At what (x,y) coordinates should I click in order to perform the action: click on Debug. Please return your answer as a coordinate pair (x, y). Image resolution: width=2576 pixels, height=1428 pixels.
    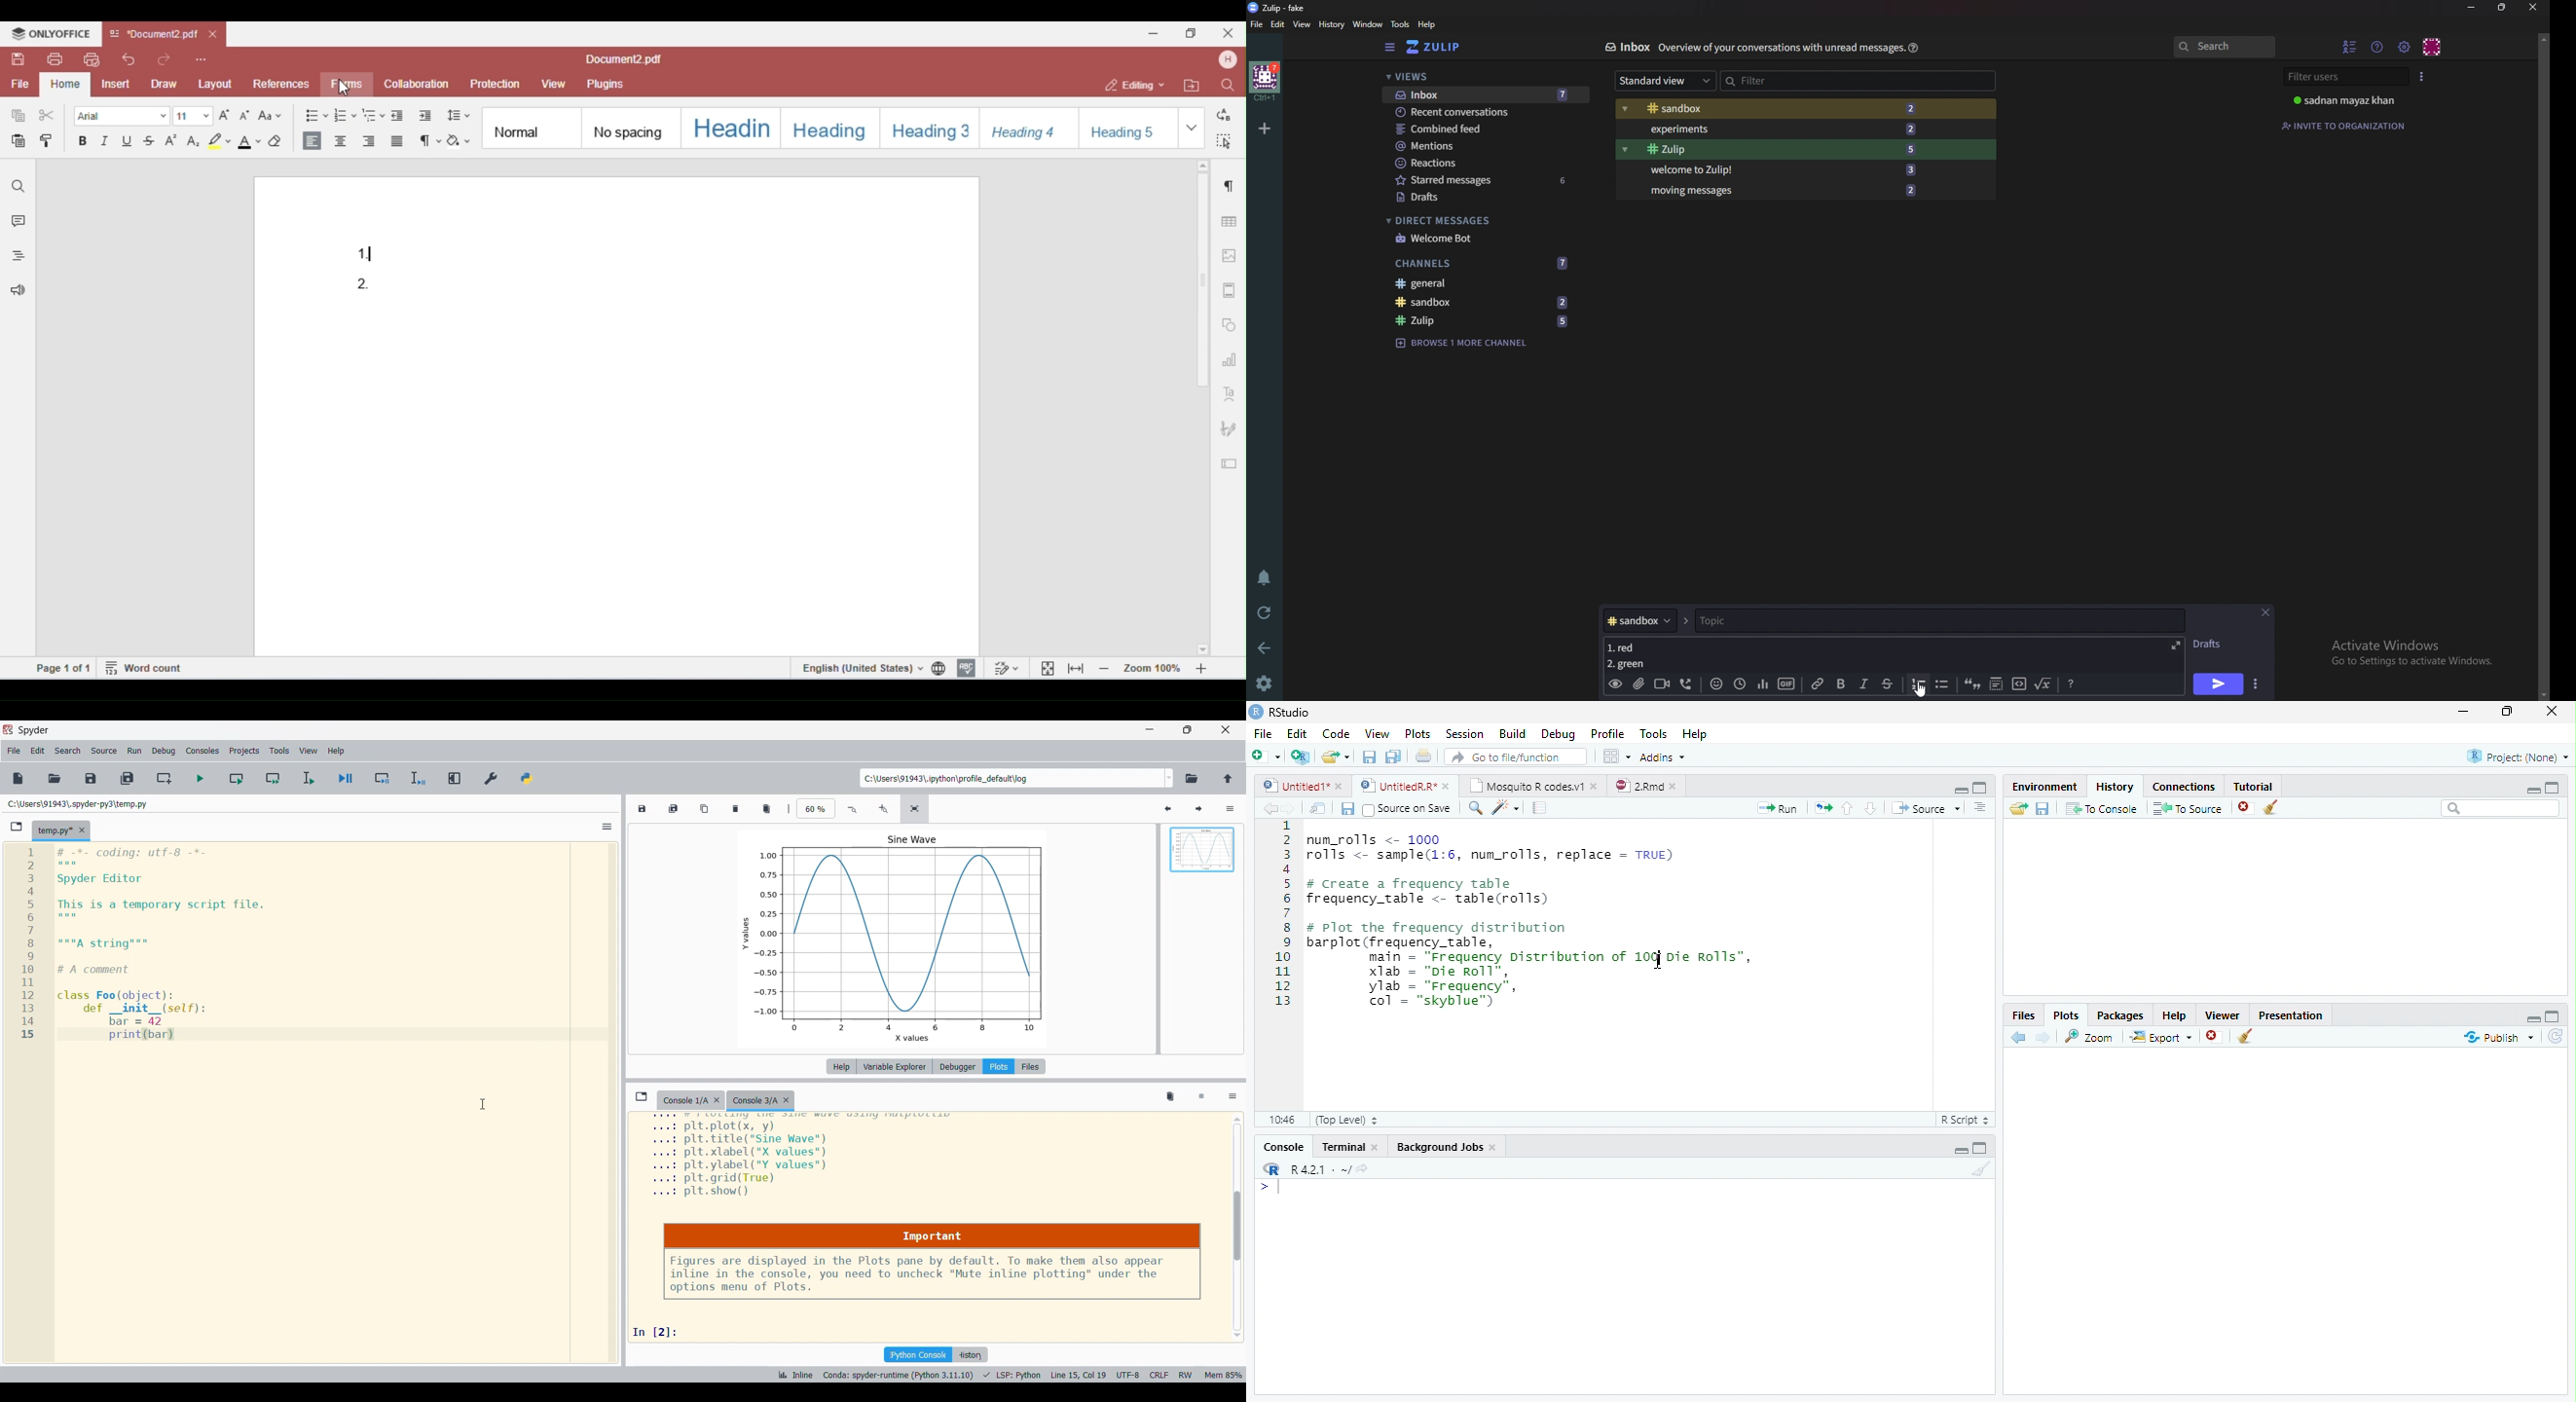
    Looking at the image, I should click on (1559, 733).